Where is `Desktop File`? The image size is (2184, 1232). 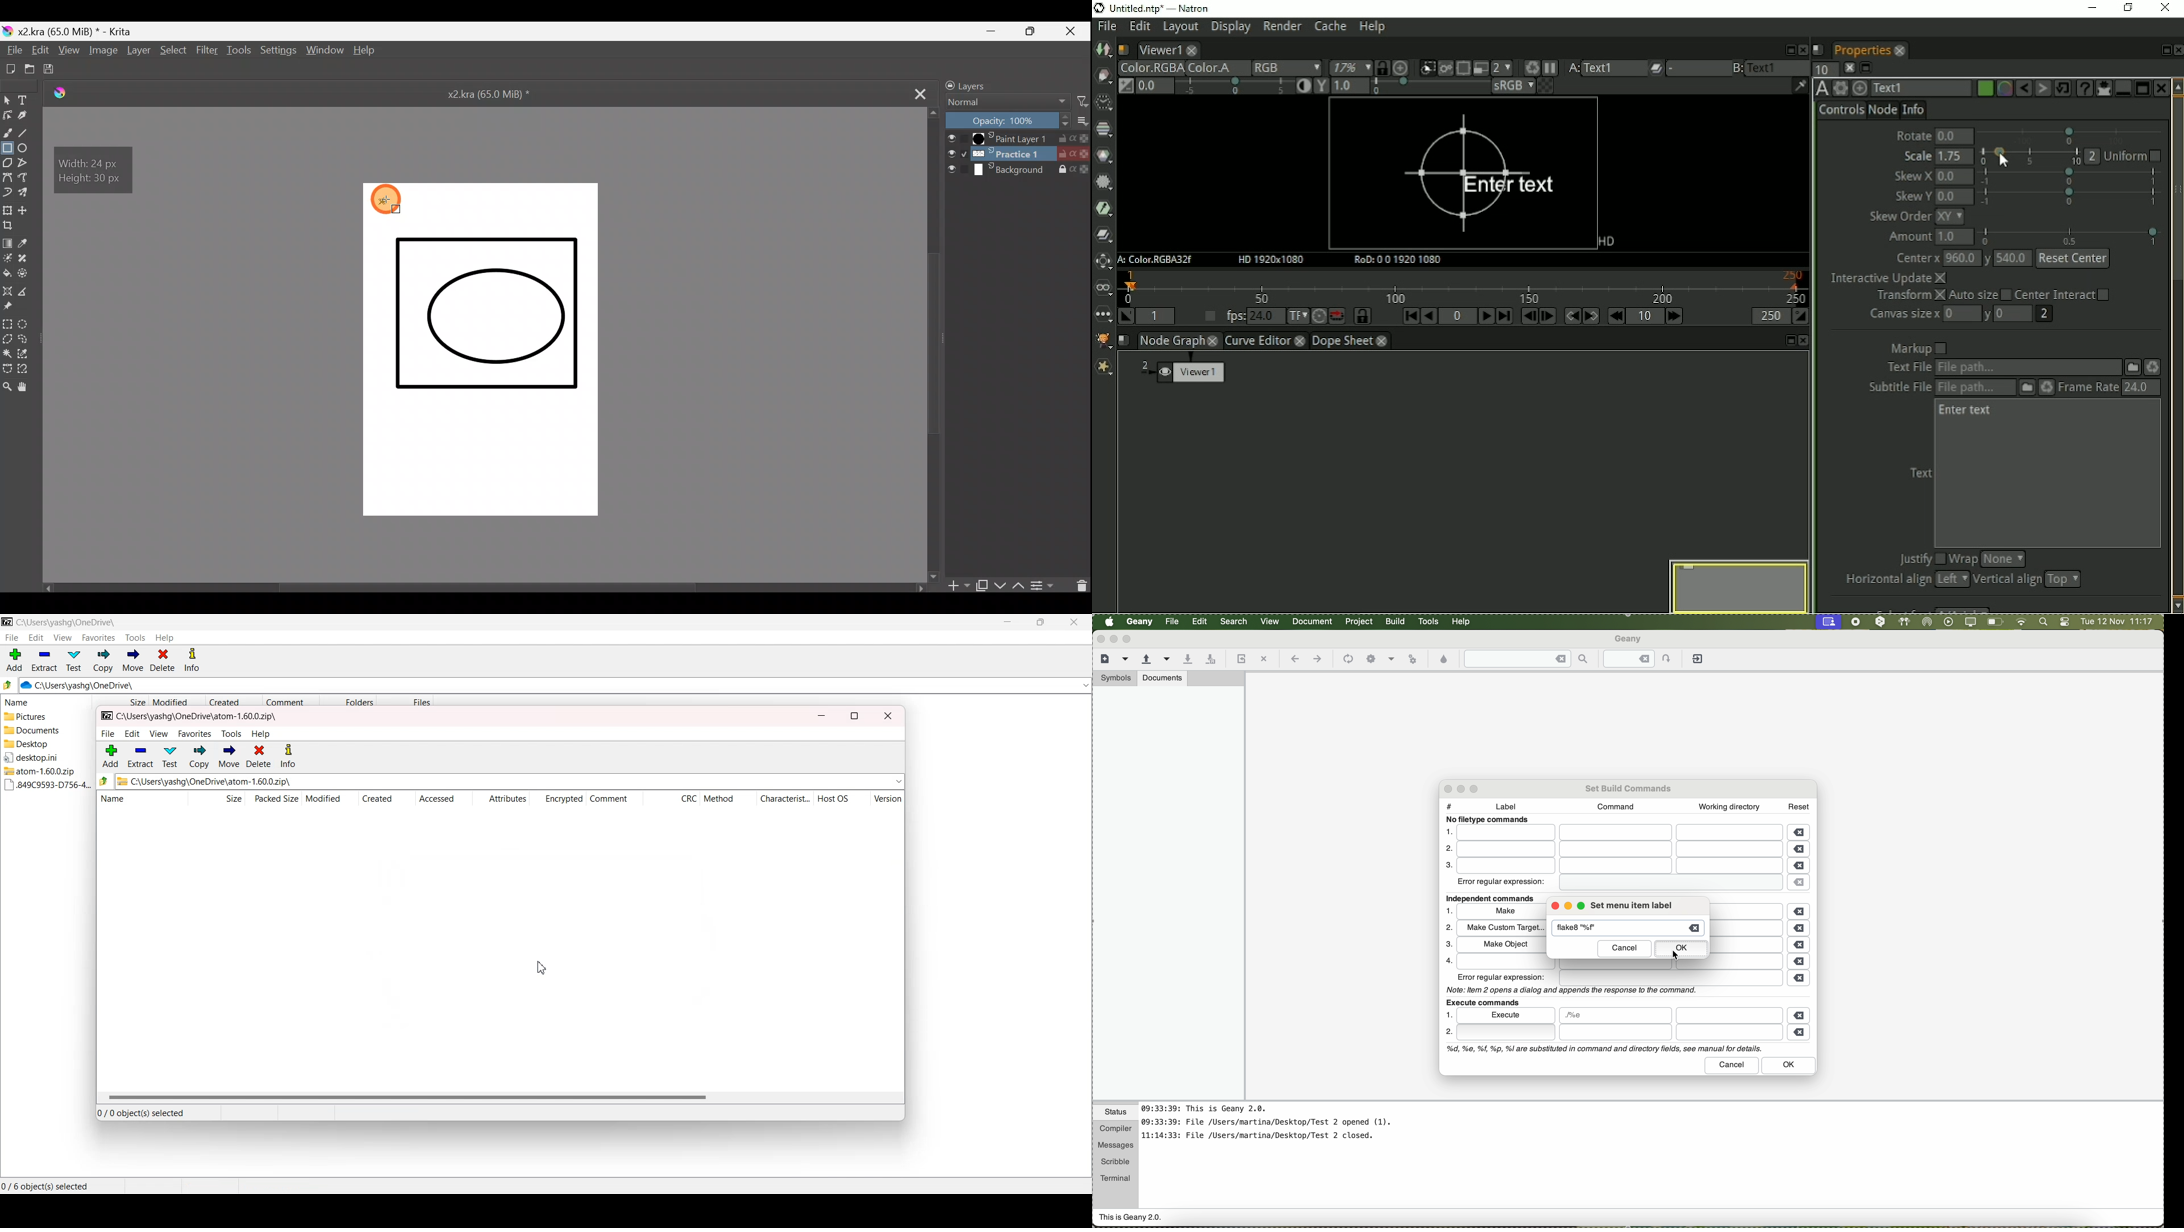 Desktop File is located at coordinates (43, 744).